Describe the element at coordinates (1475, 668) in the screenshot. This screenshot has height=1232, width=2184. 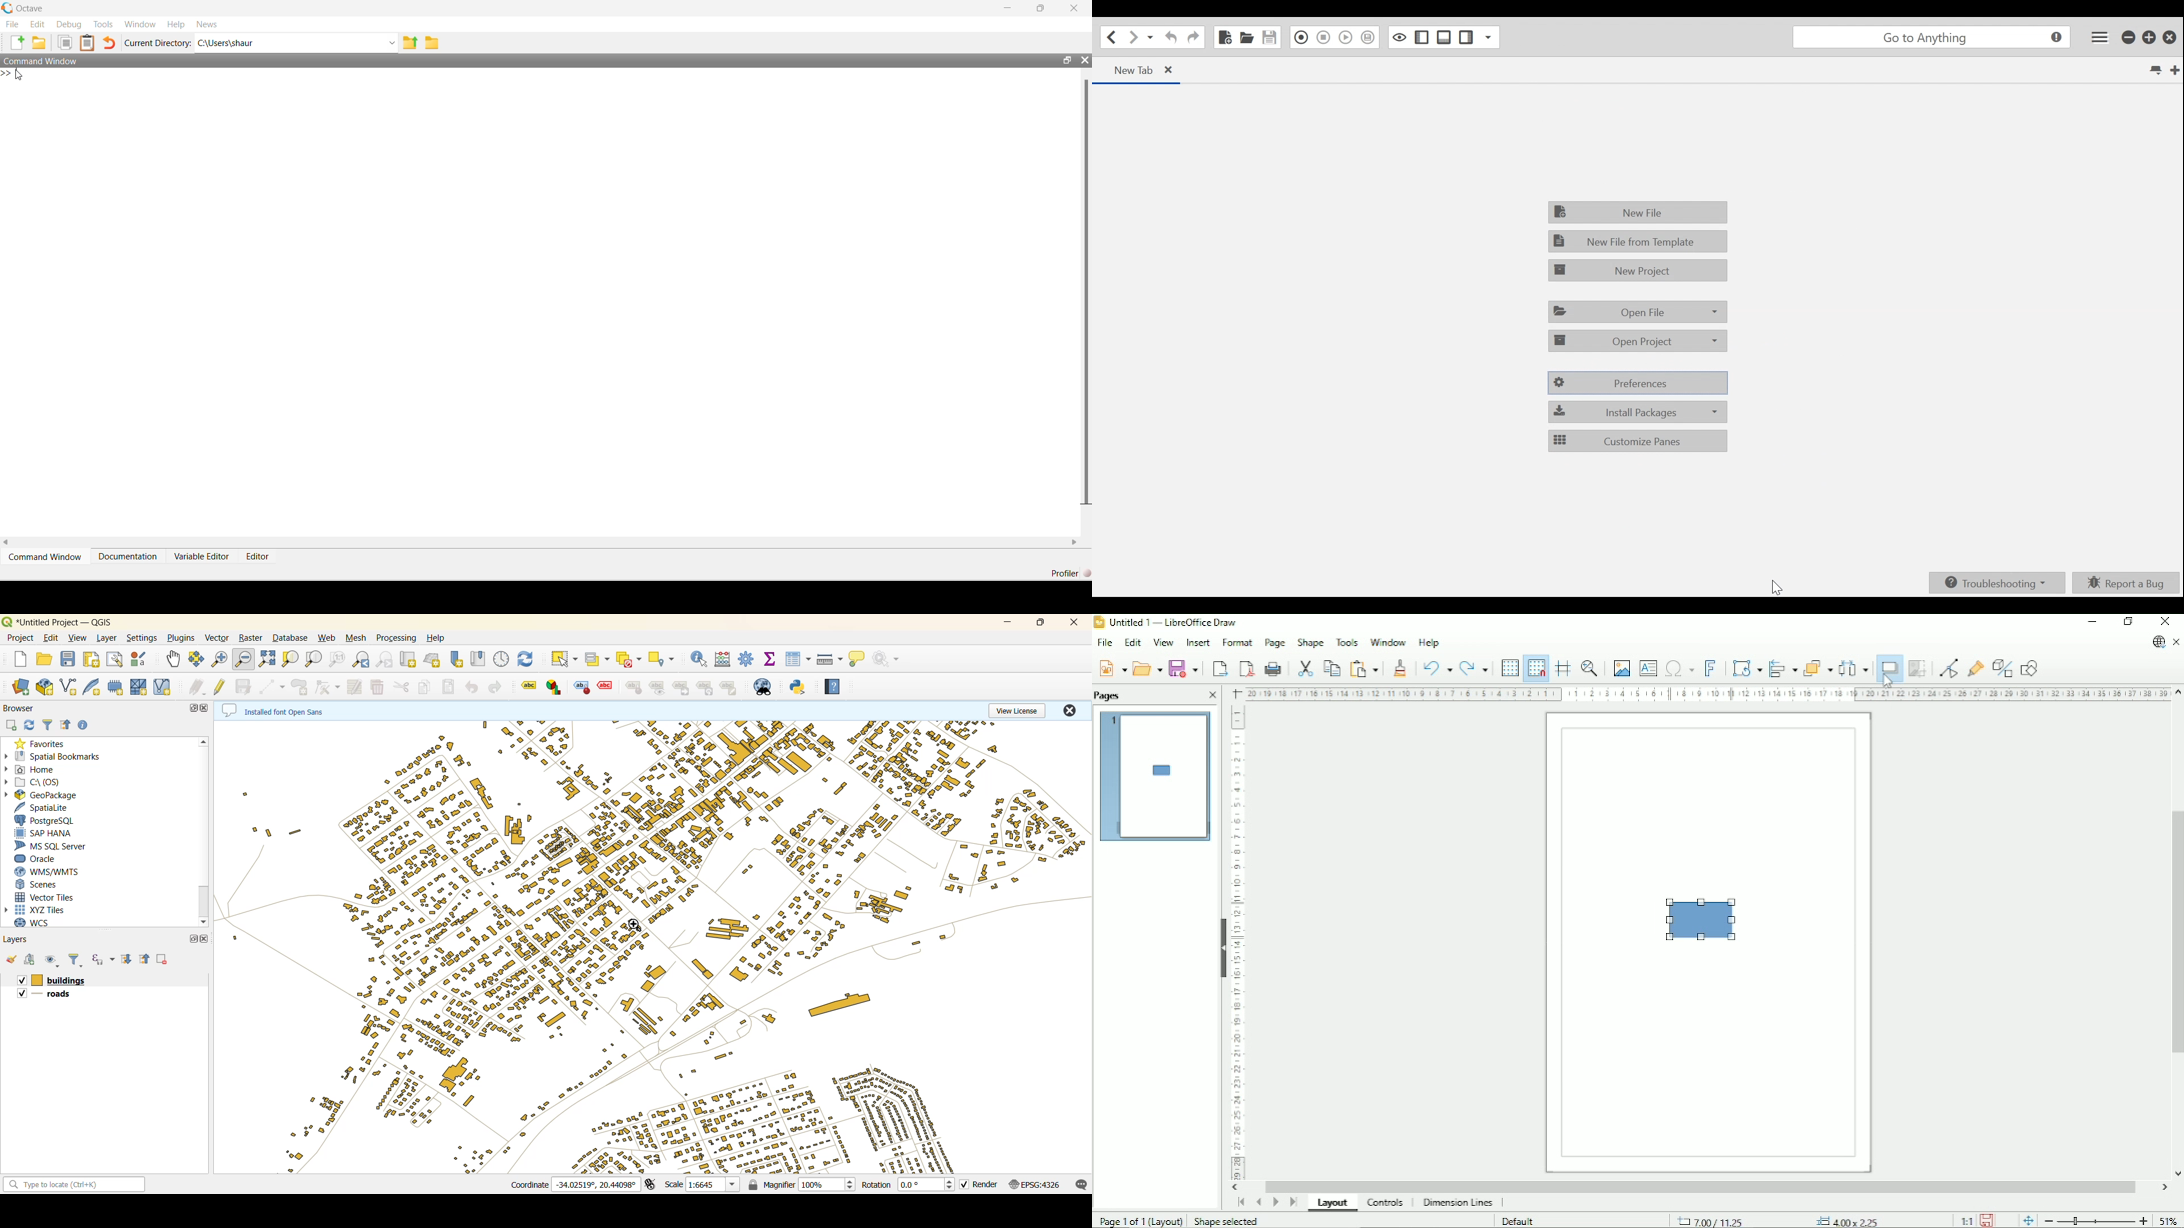
I see `Redo` at that location.